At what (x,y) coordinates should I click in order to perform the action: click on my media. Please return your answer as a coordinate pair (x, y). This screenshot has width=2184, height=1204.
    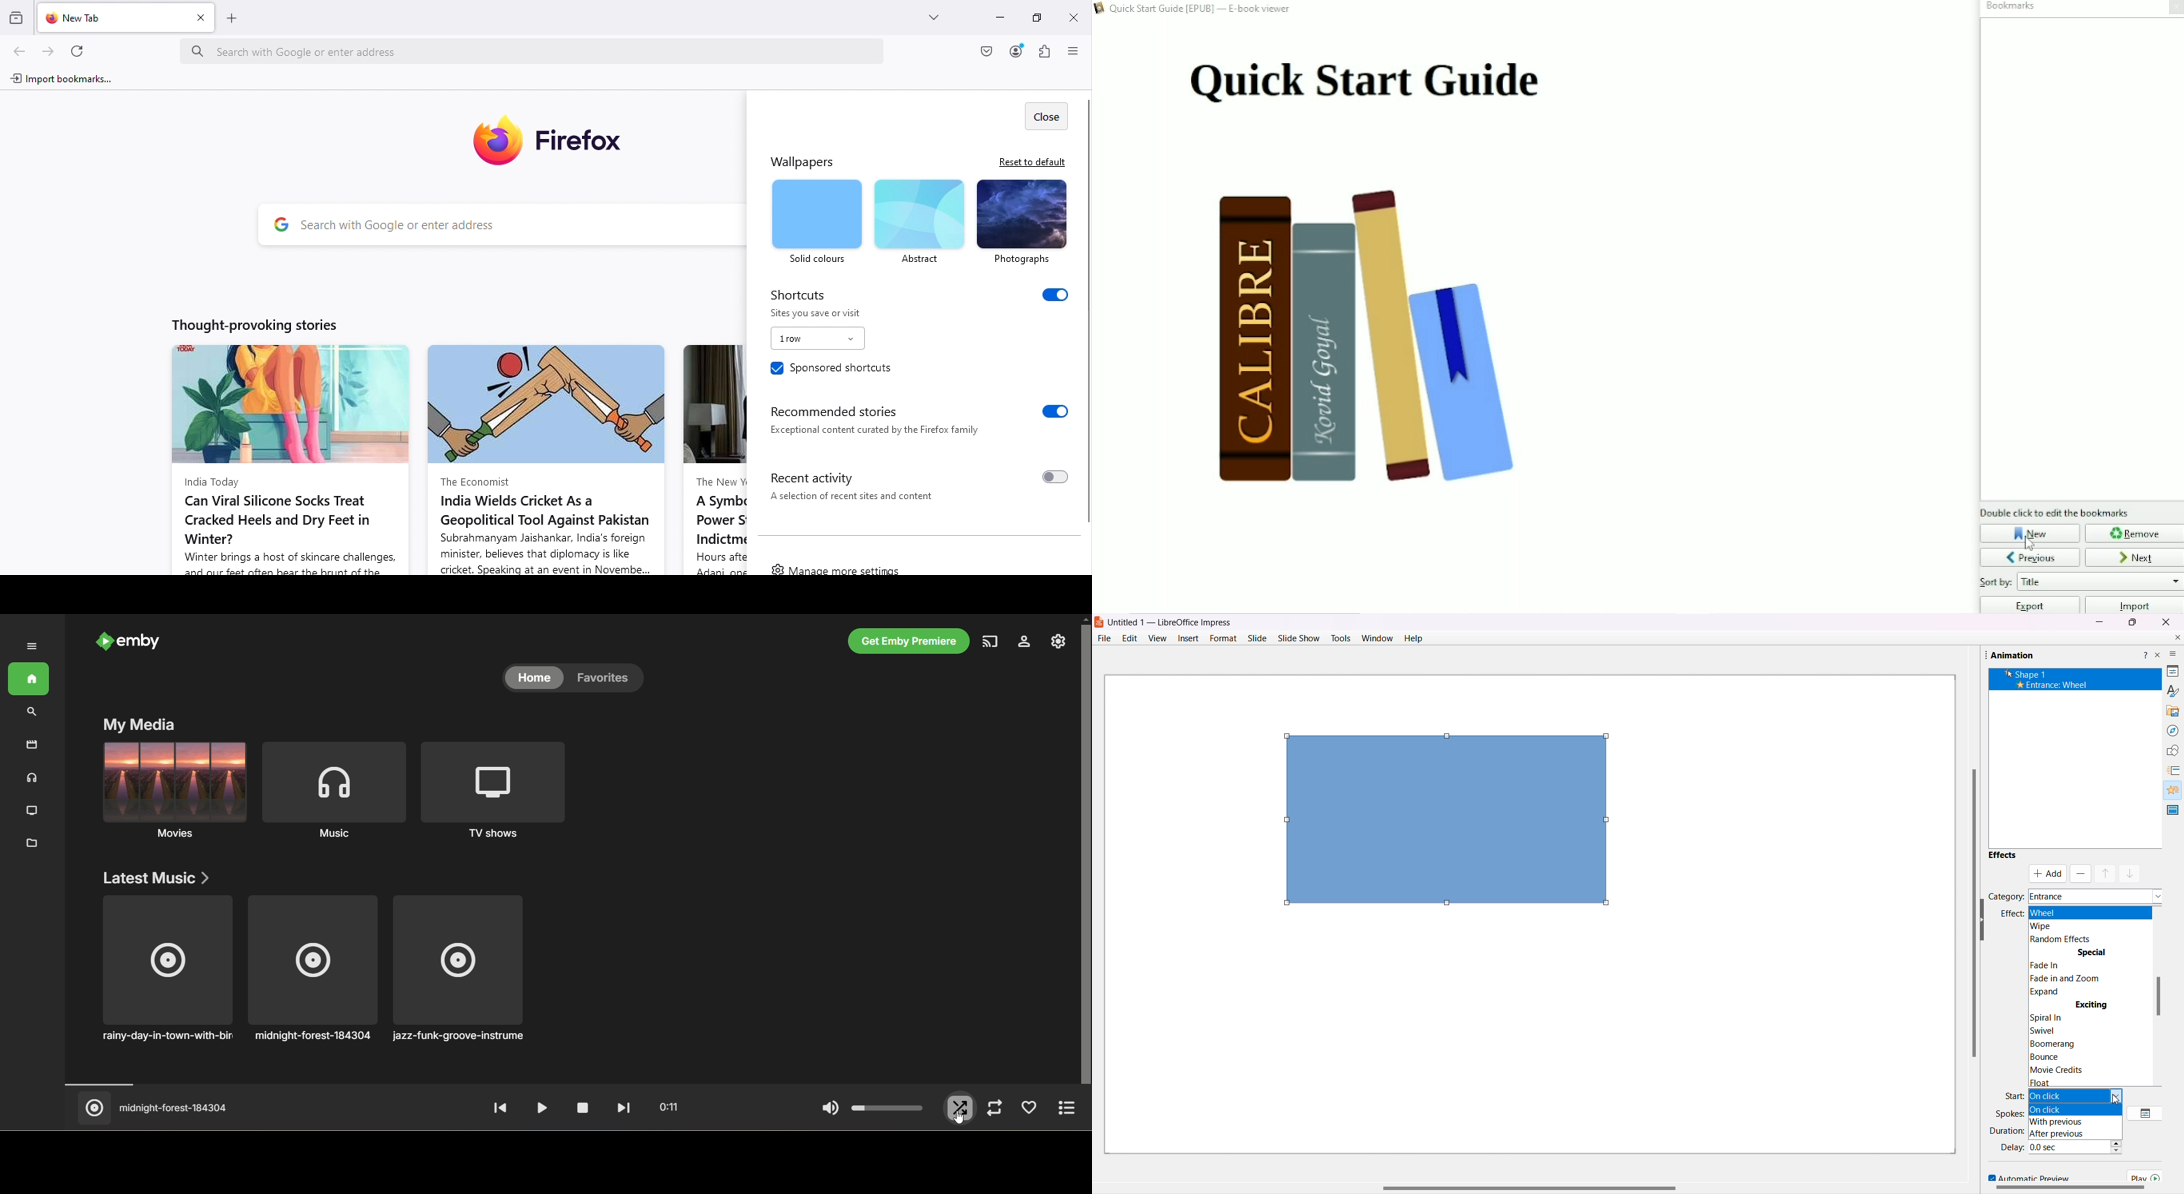
    Looking at the image, I should click on (141, 725).